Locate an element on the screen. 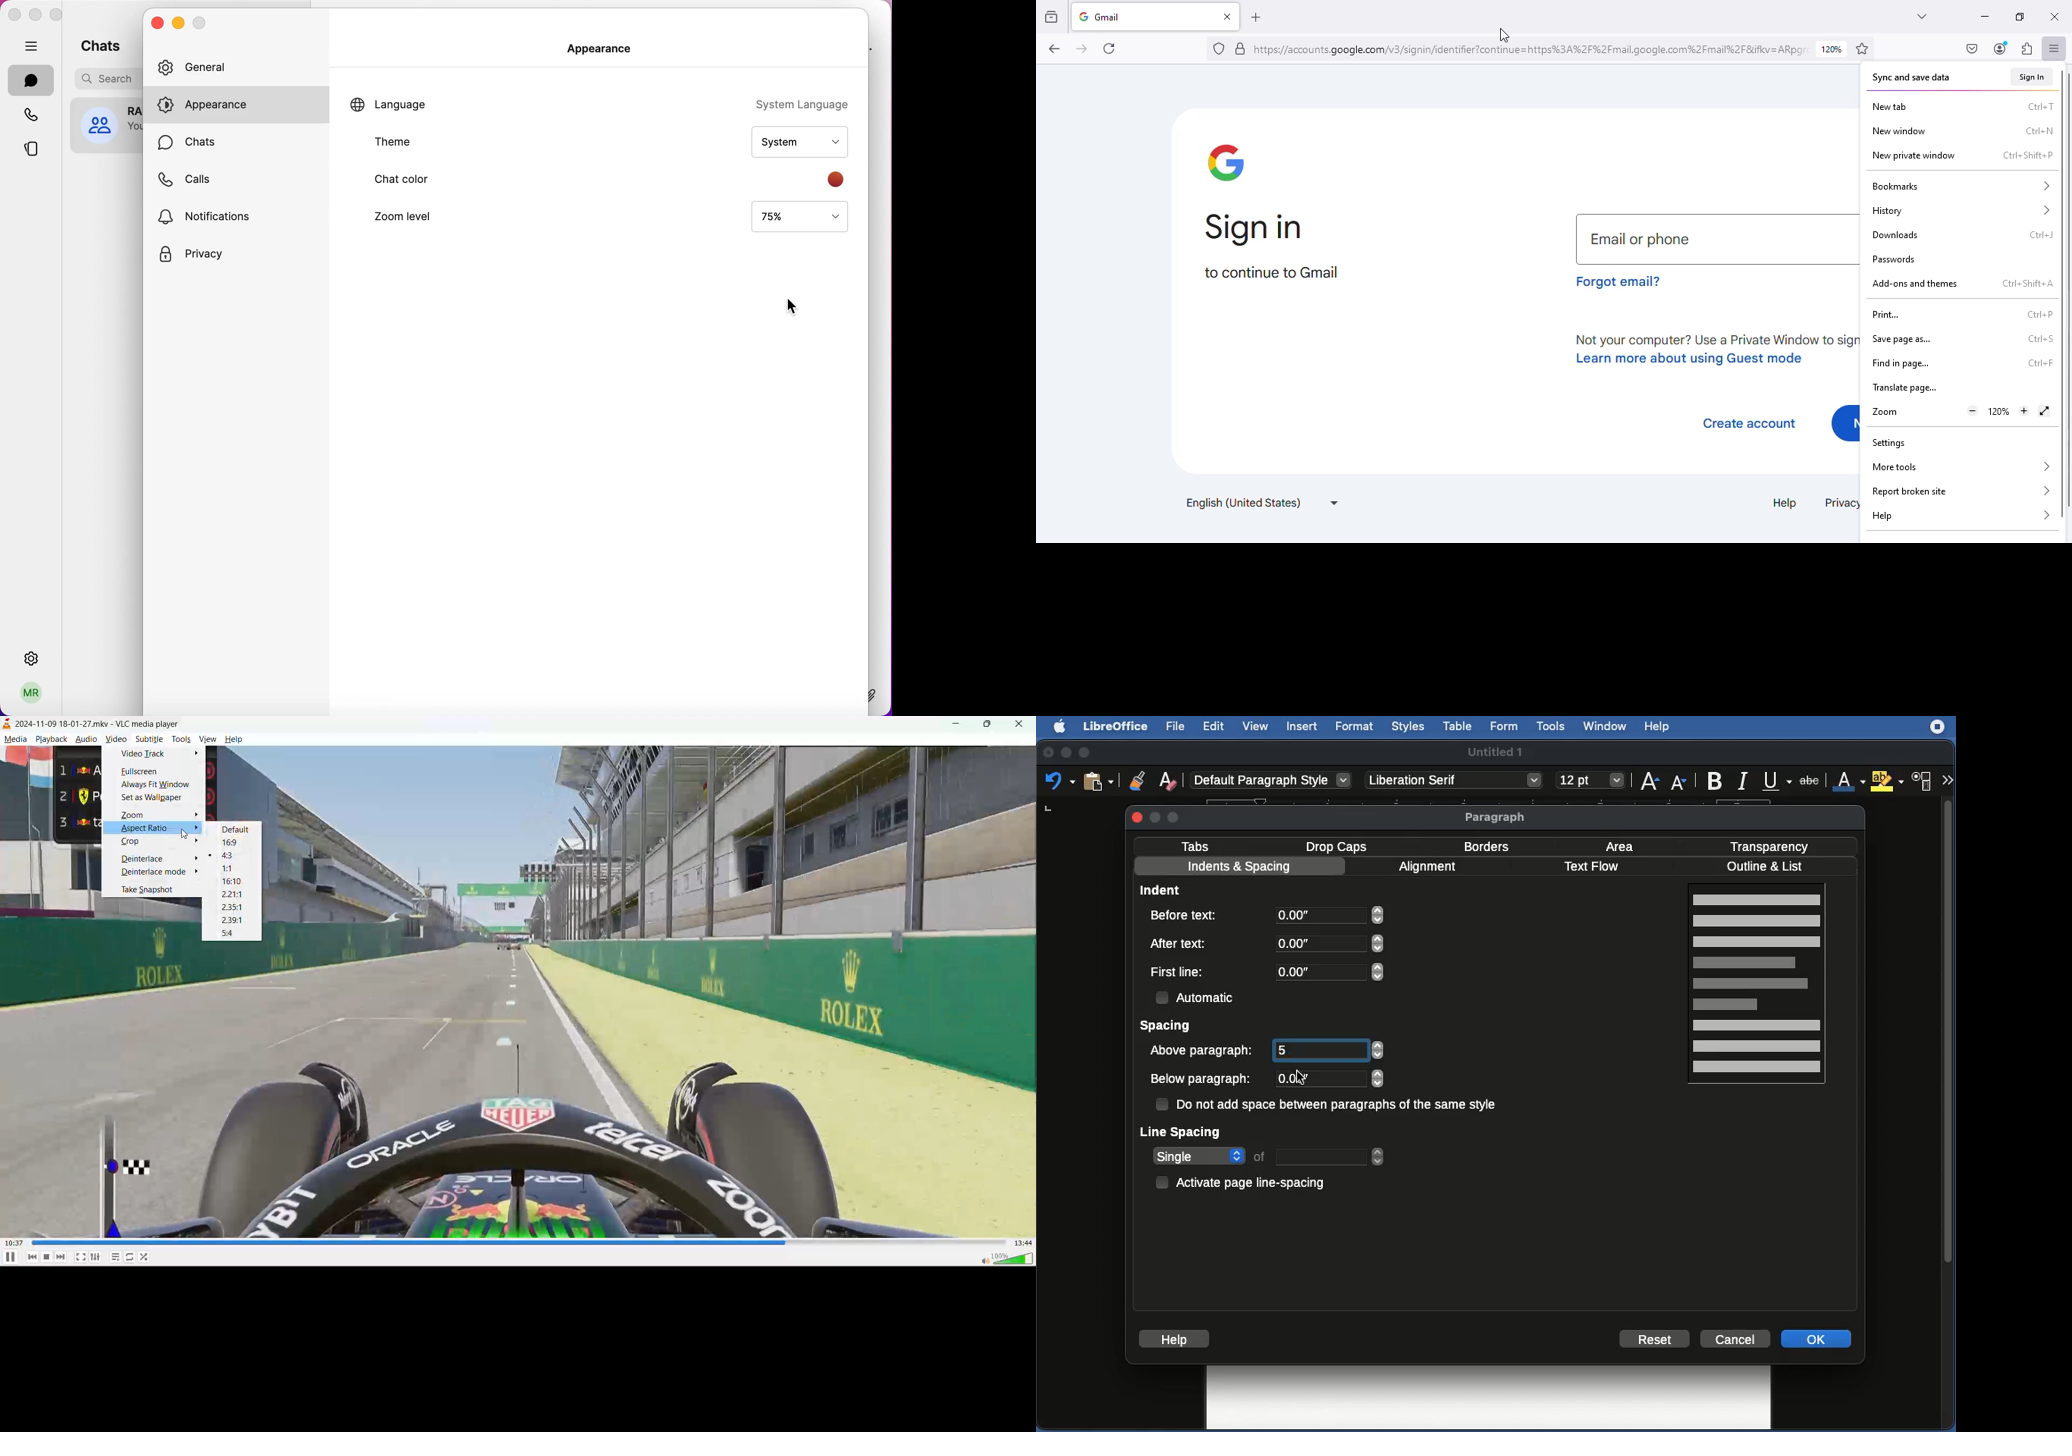  Strikethrough is located at coordinates (1813, 781).